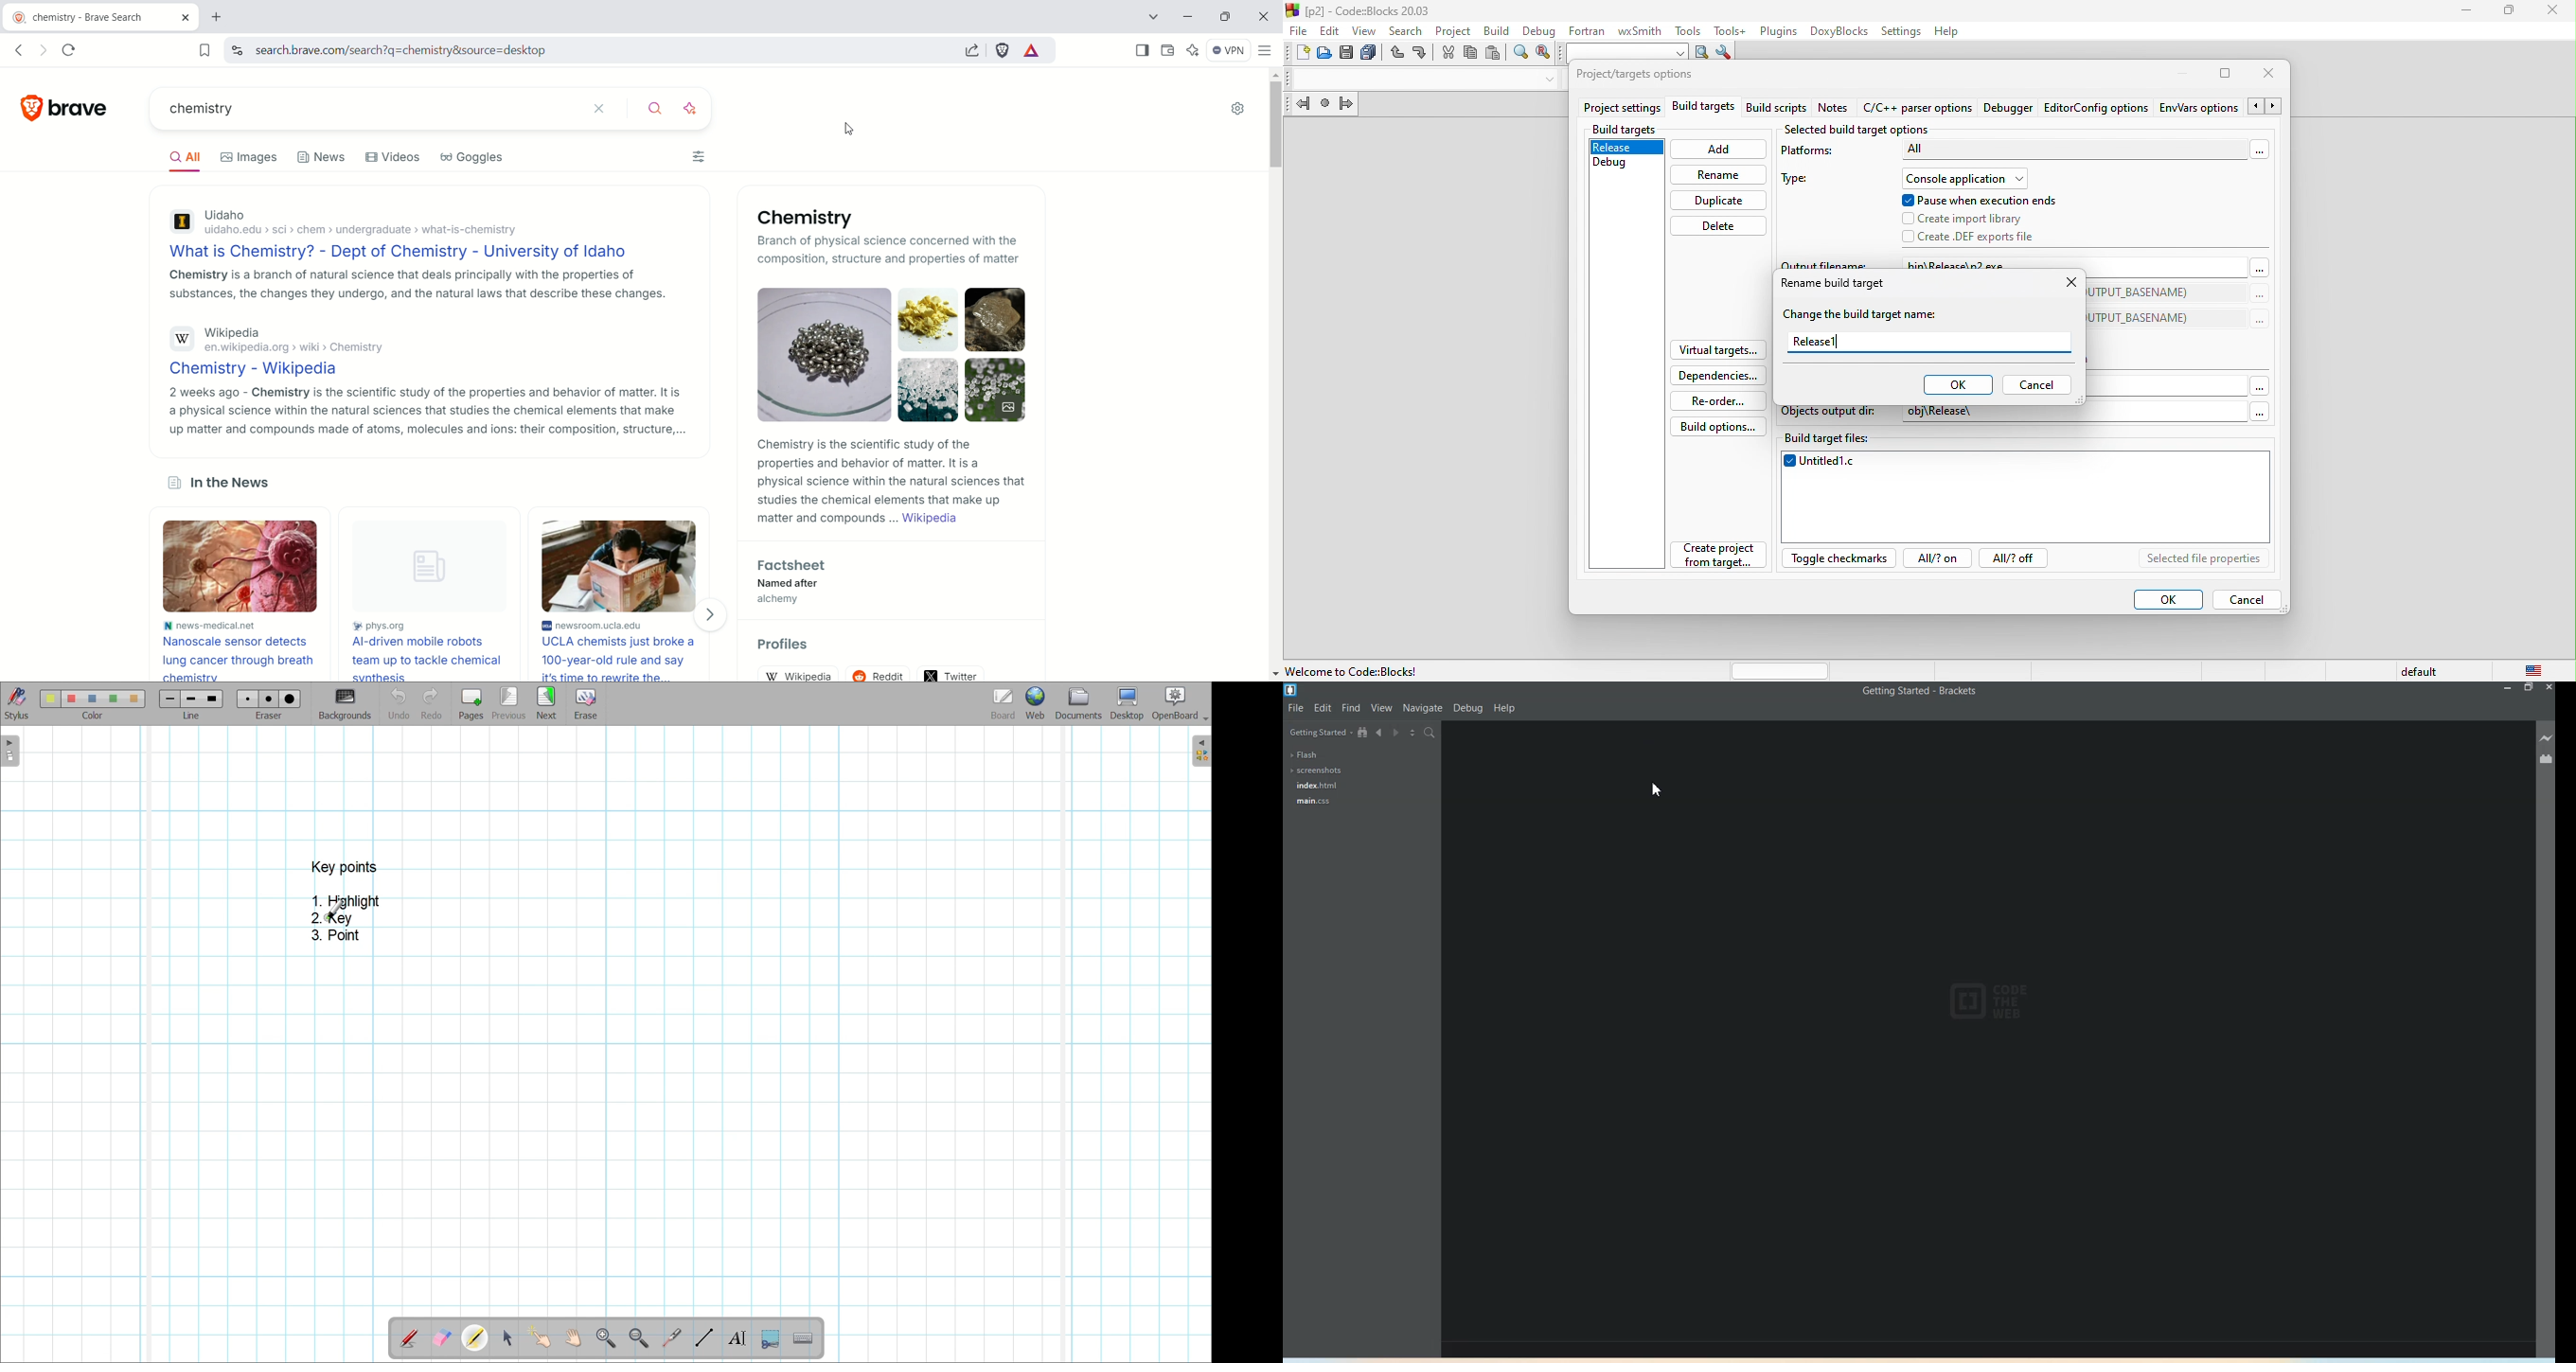  Describe the element at coordinates (1726, 427) in the screenshot. I see `build options` at that location.